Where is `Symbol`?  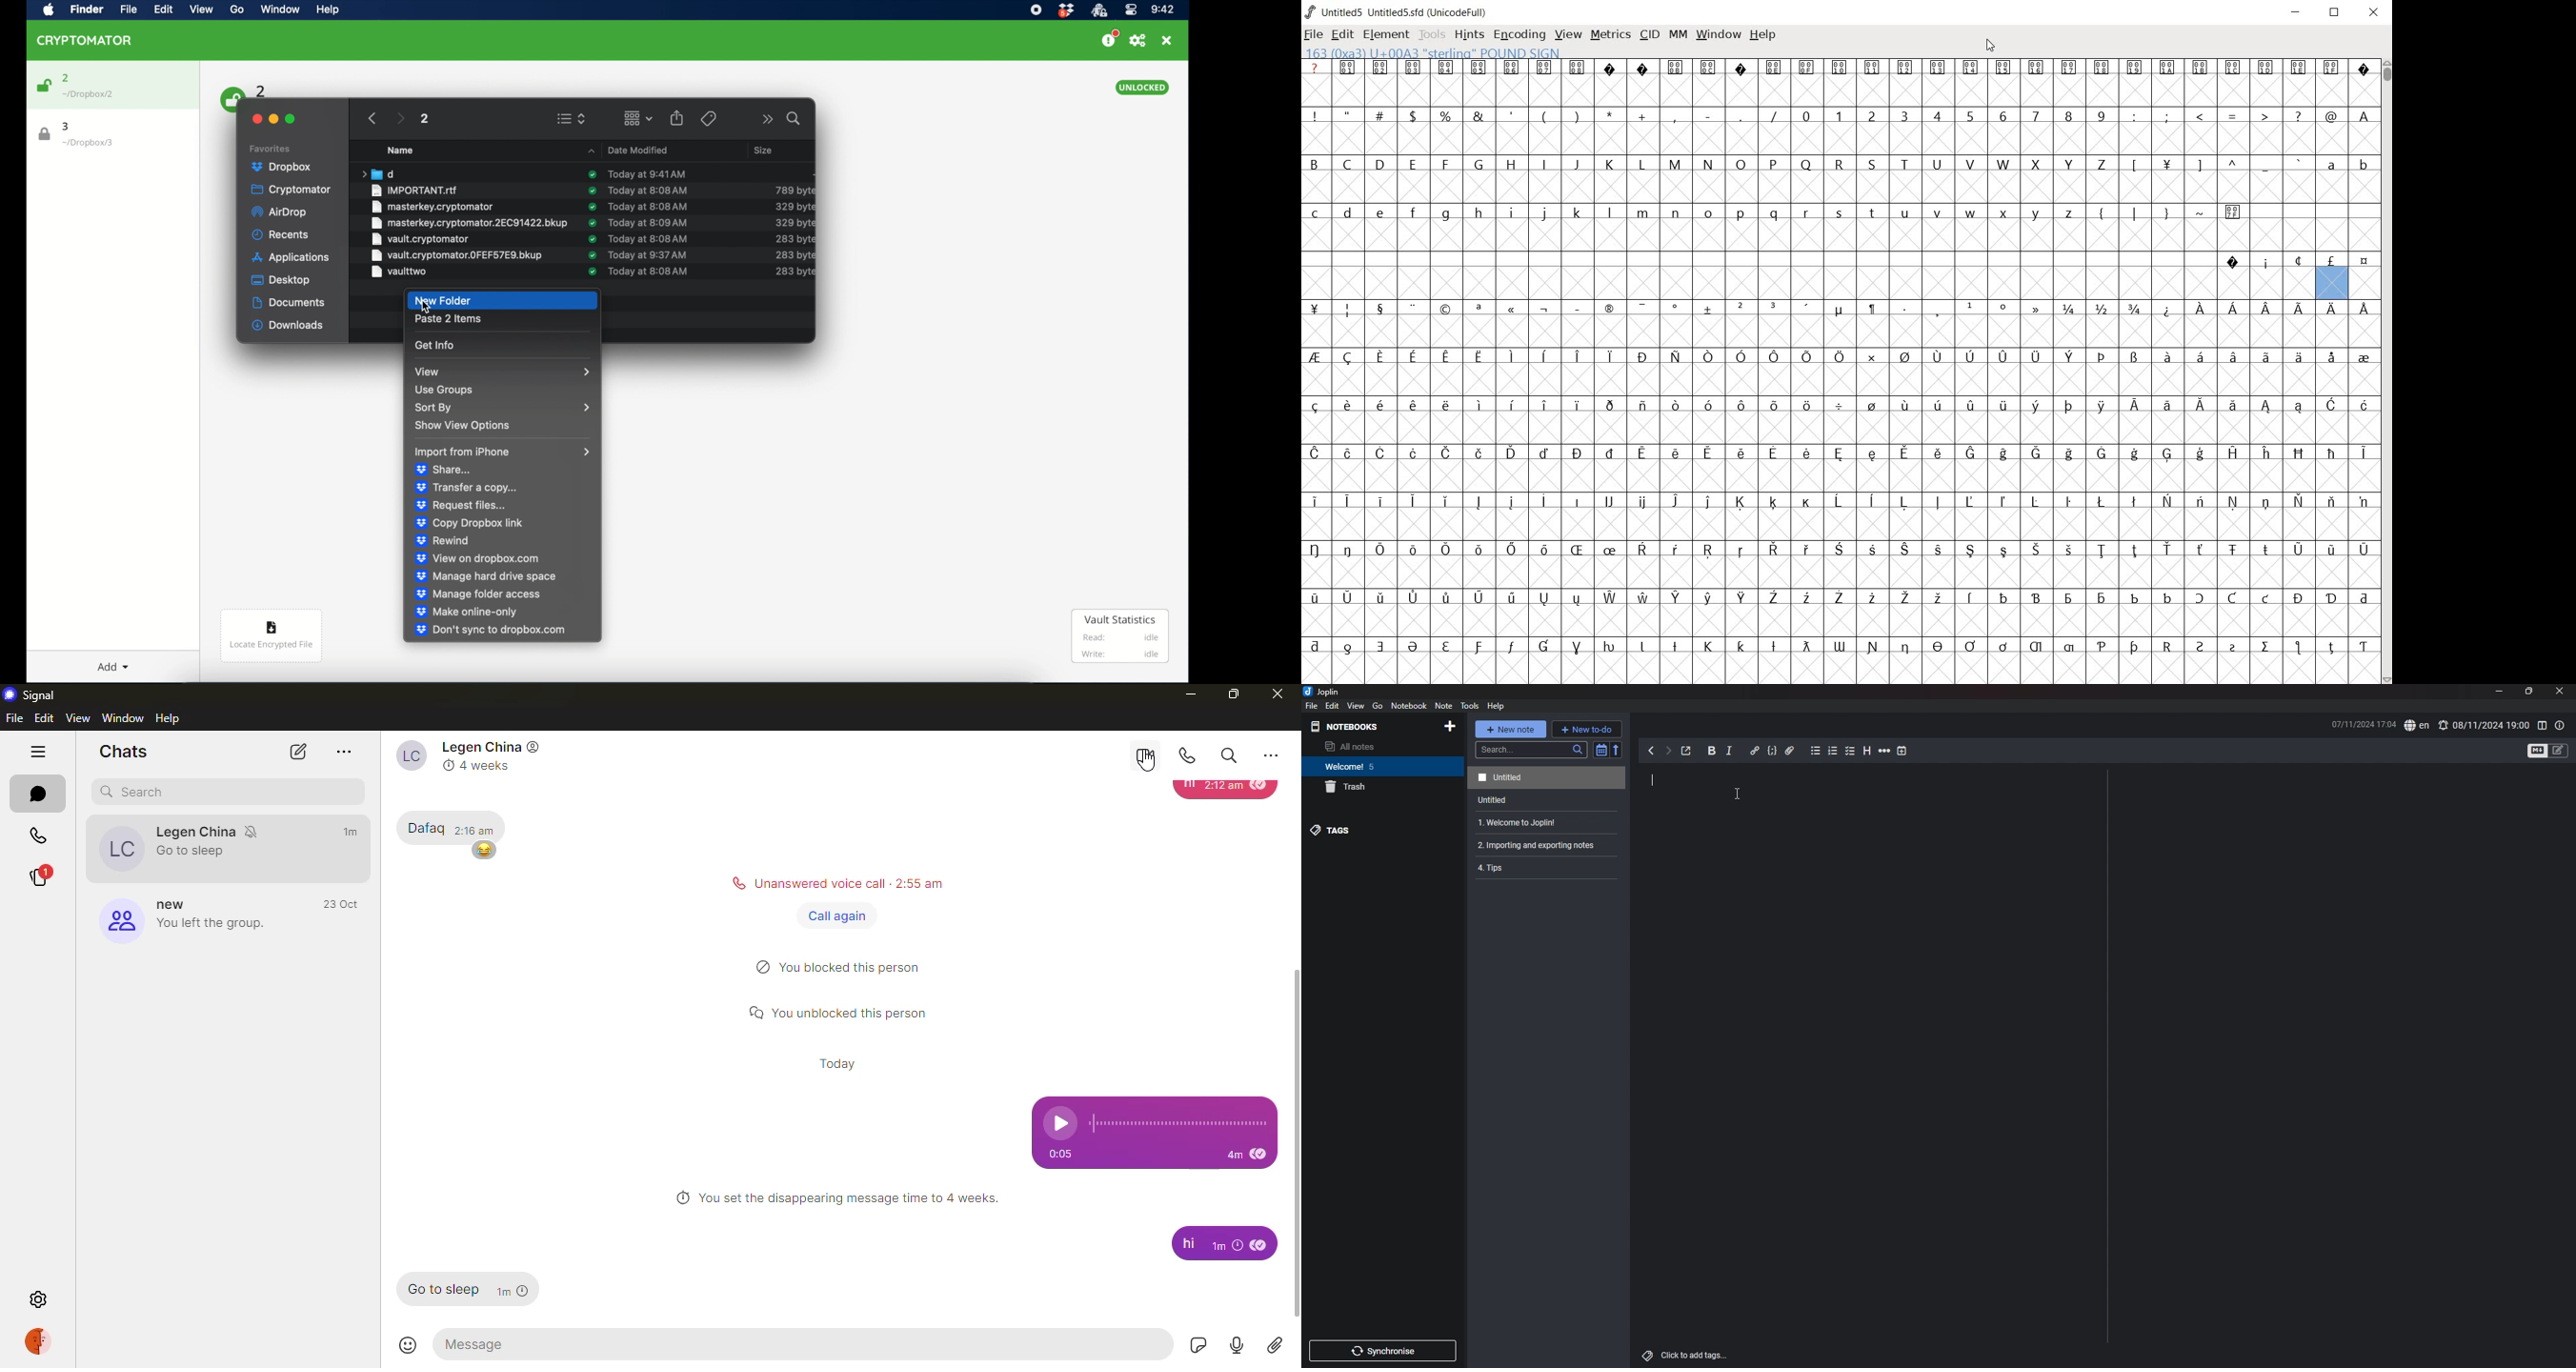 Symbol is located at coordinates (1971, 598).